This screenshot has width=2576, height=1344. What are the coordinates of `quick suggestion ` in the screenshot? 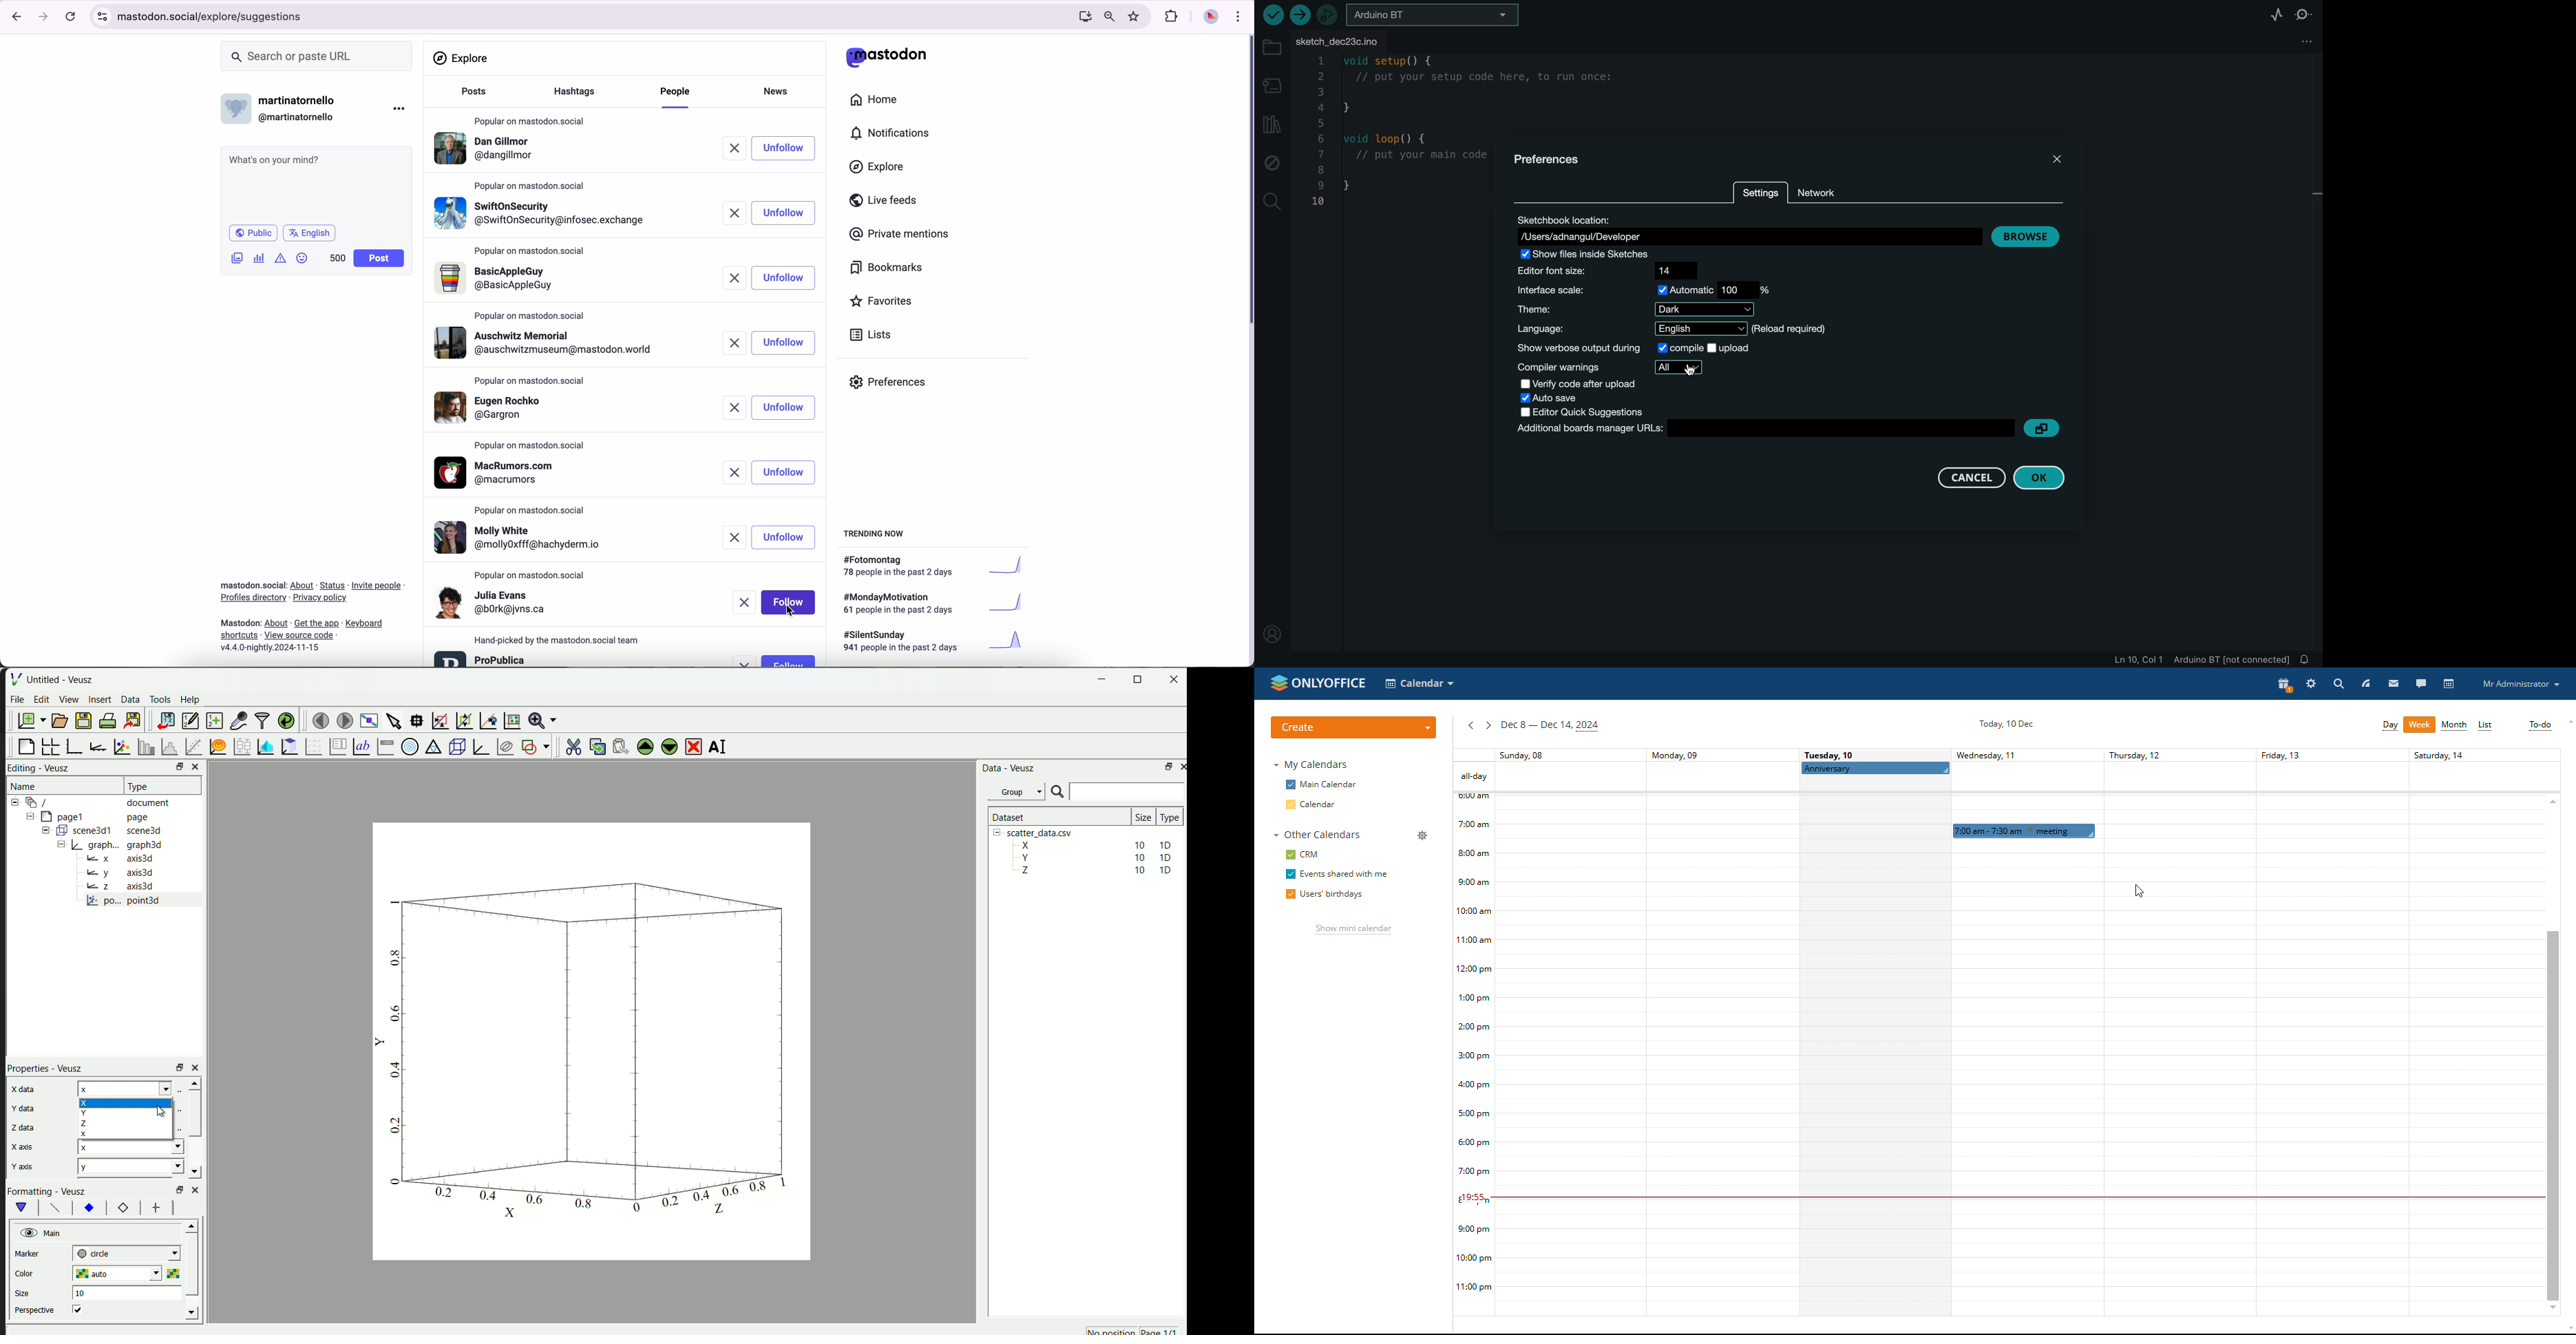 It's located at (1577, 412).